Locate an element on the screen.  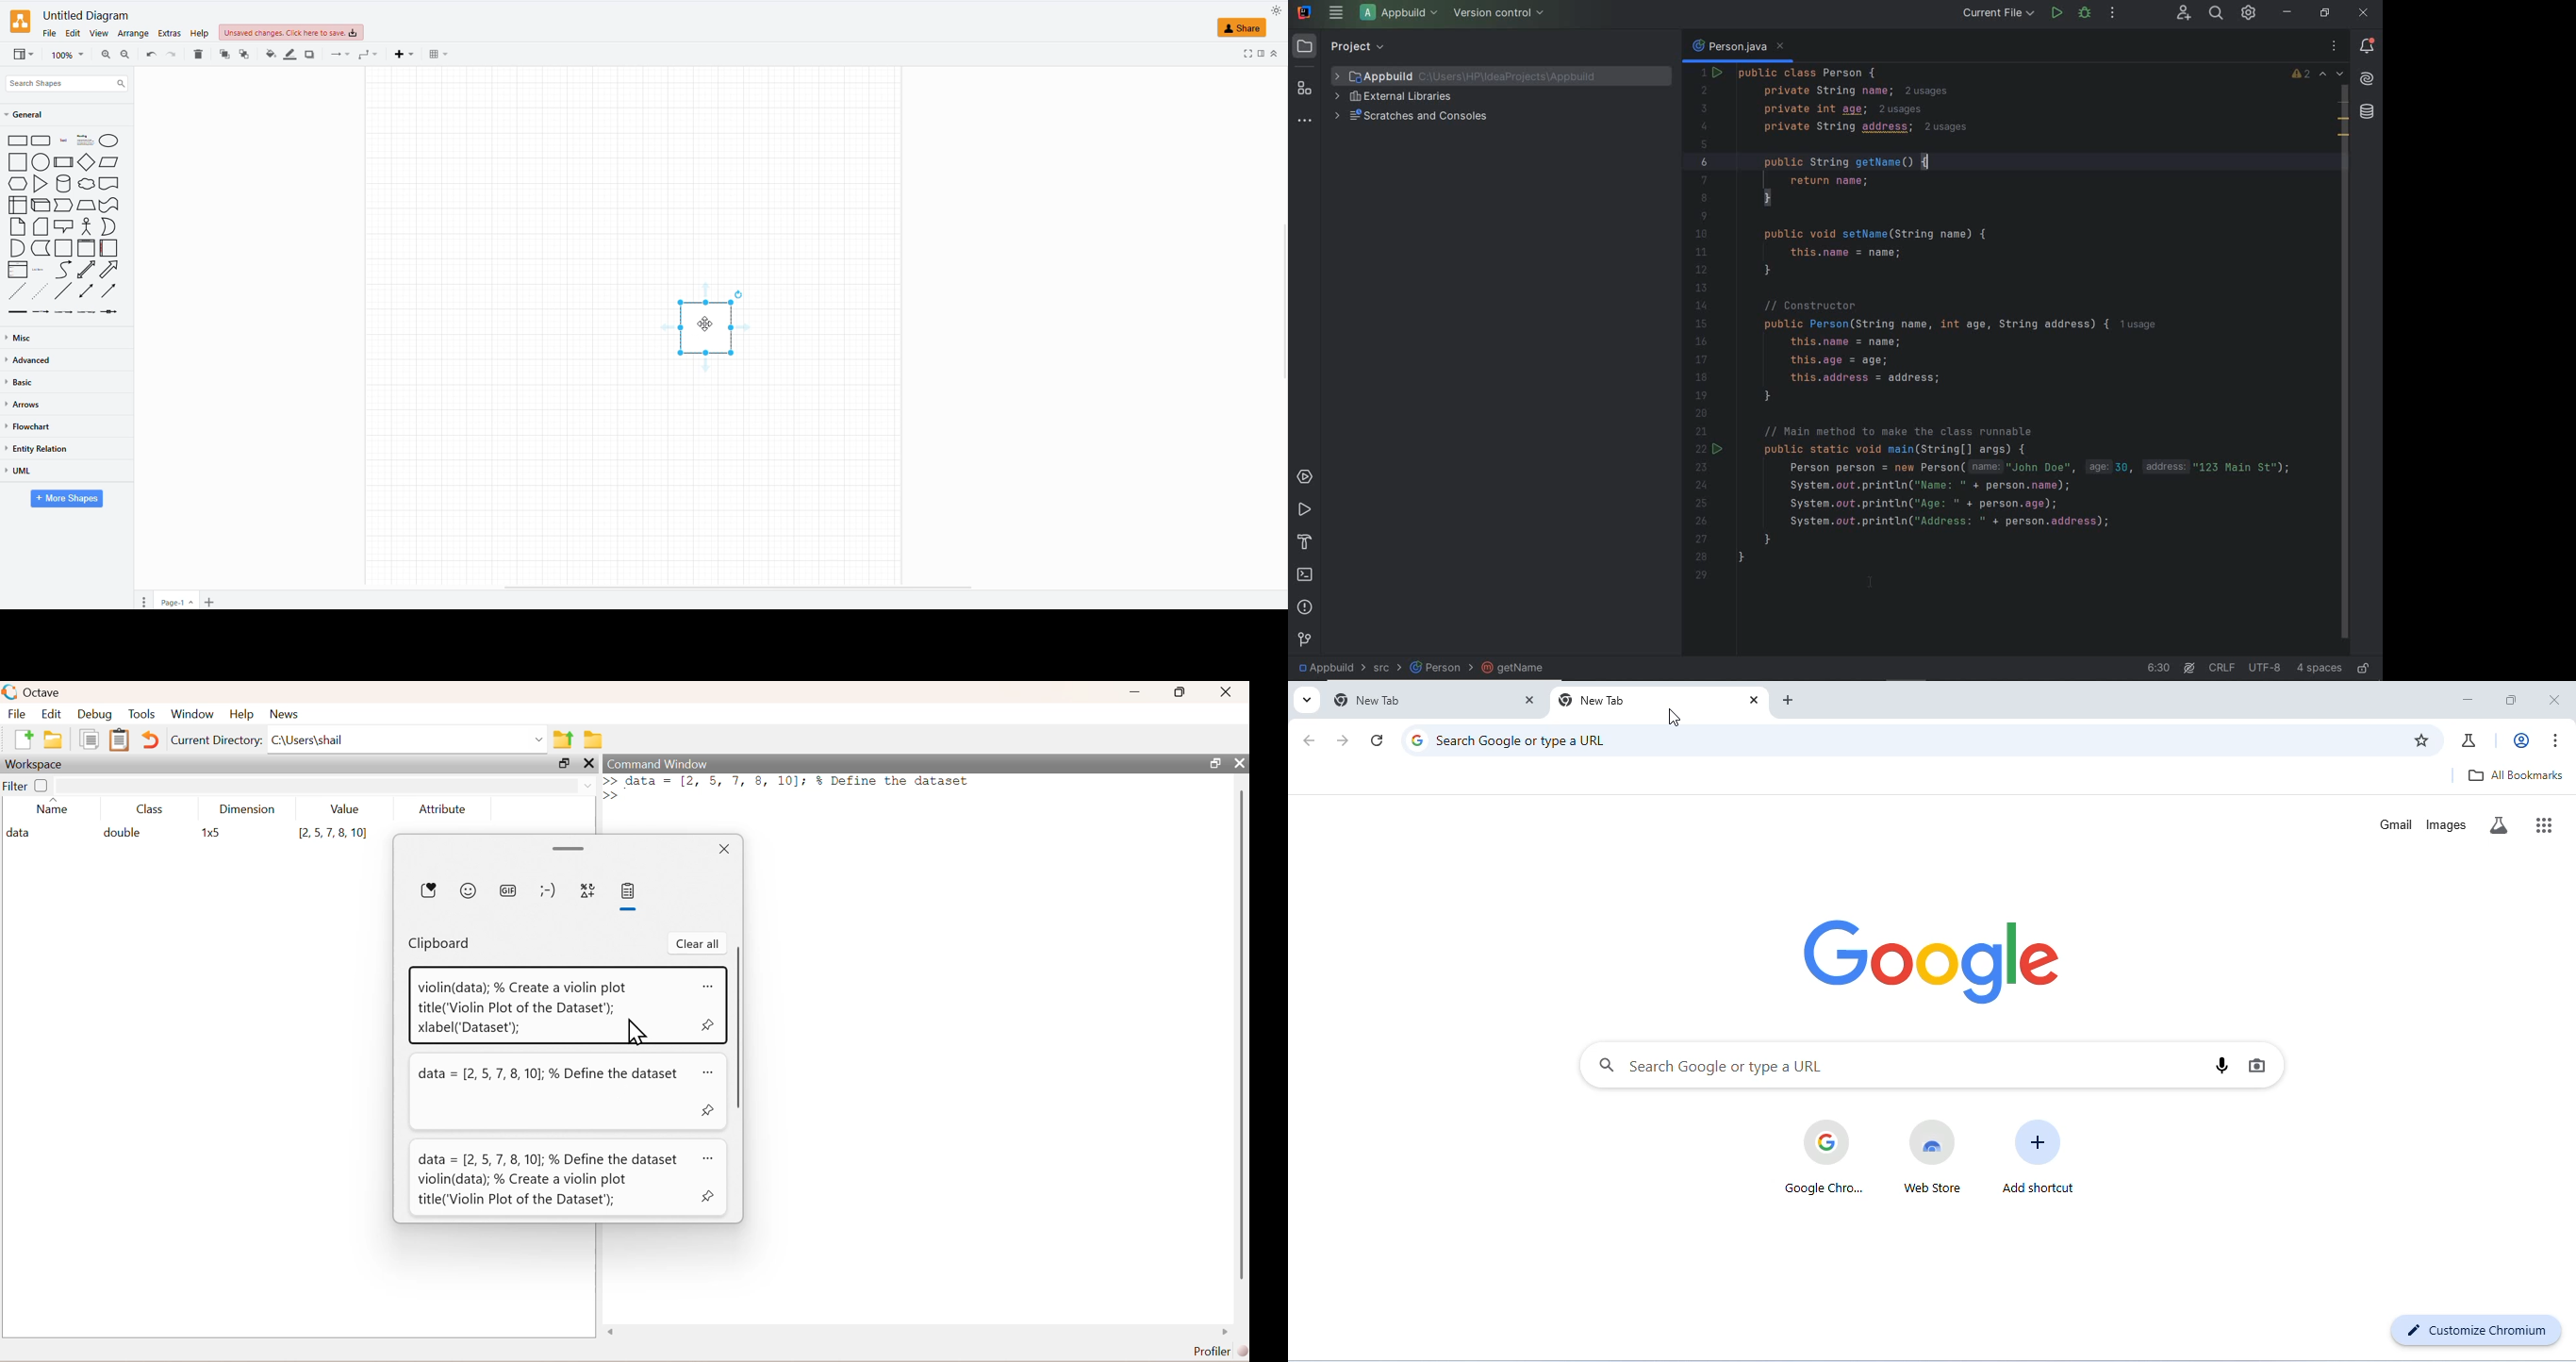
arrange is located at coordinates (132, 33).